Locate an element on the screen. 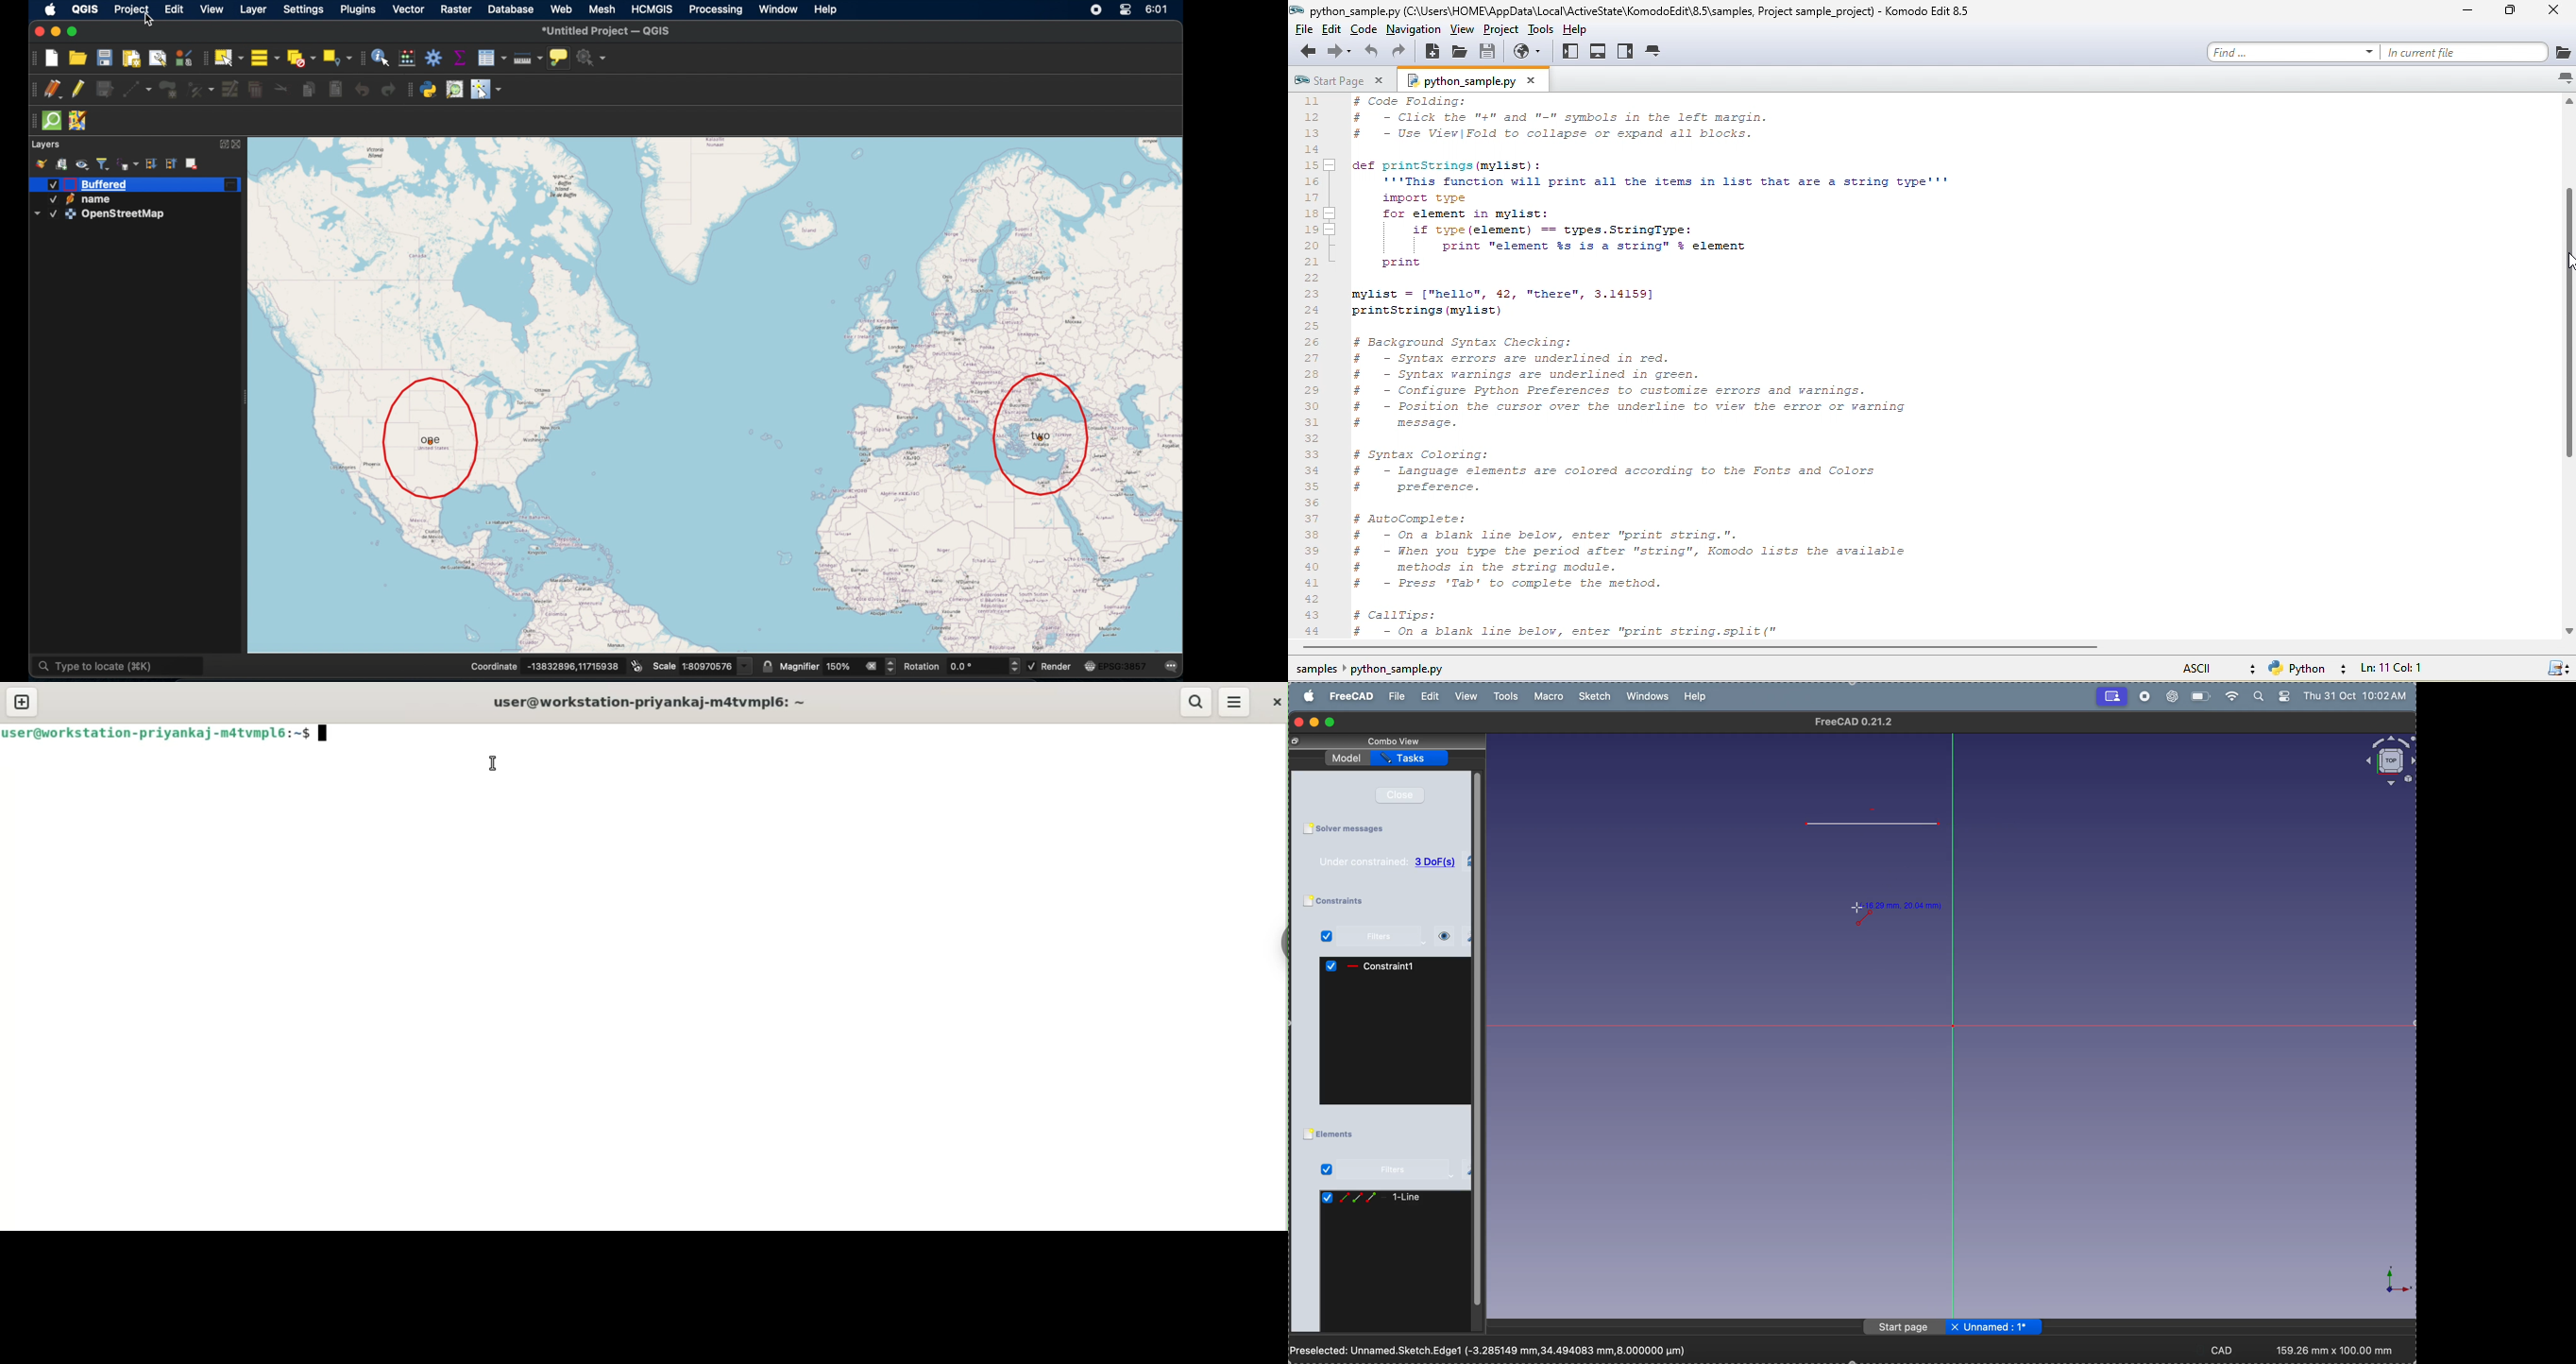 The height and width of the screenshot is (1372, 2576). buffered is located at coordinates (104, 184).